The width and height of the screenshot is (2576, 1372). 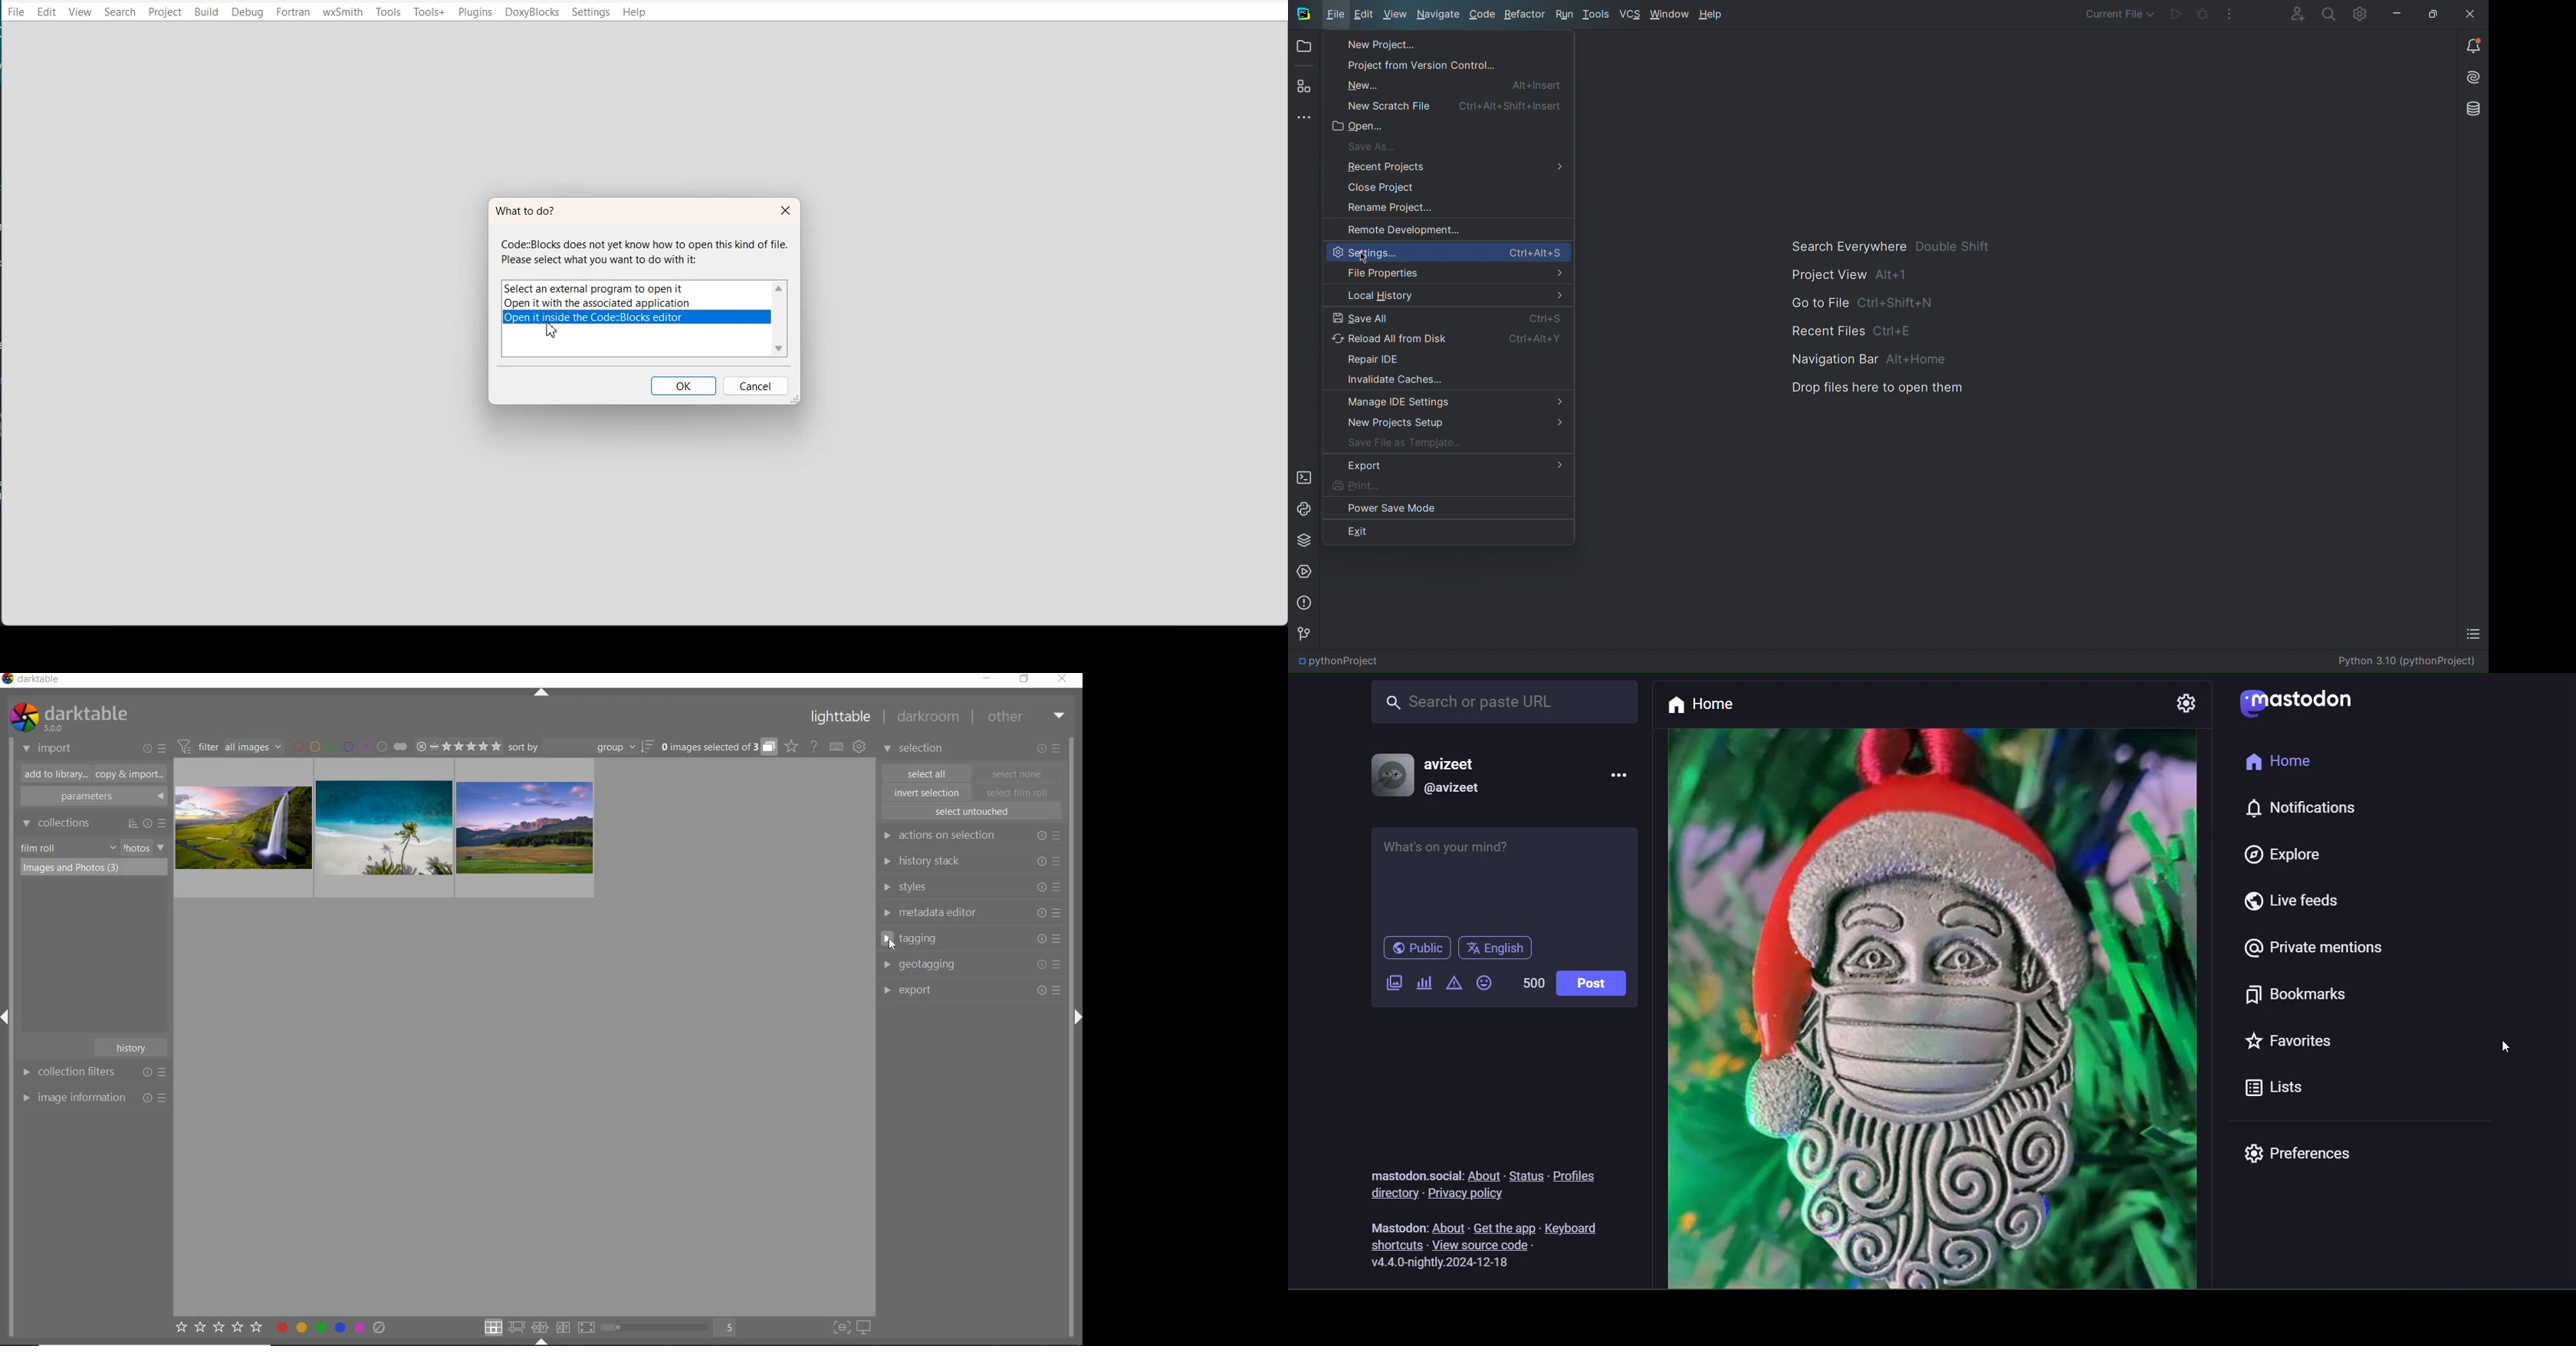 What do you see at coordinates (2471, 109) in the screenshot?
I see `Databases` at bounding box center [2471, 109].